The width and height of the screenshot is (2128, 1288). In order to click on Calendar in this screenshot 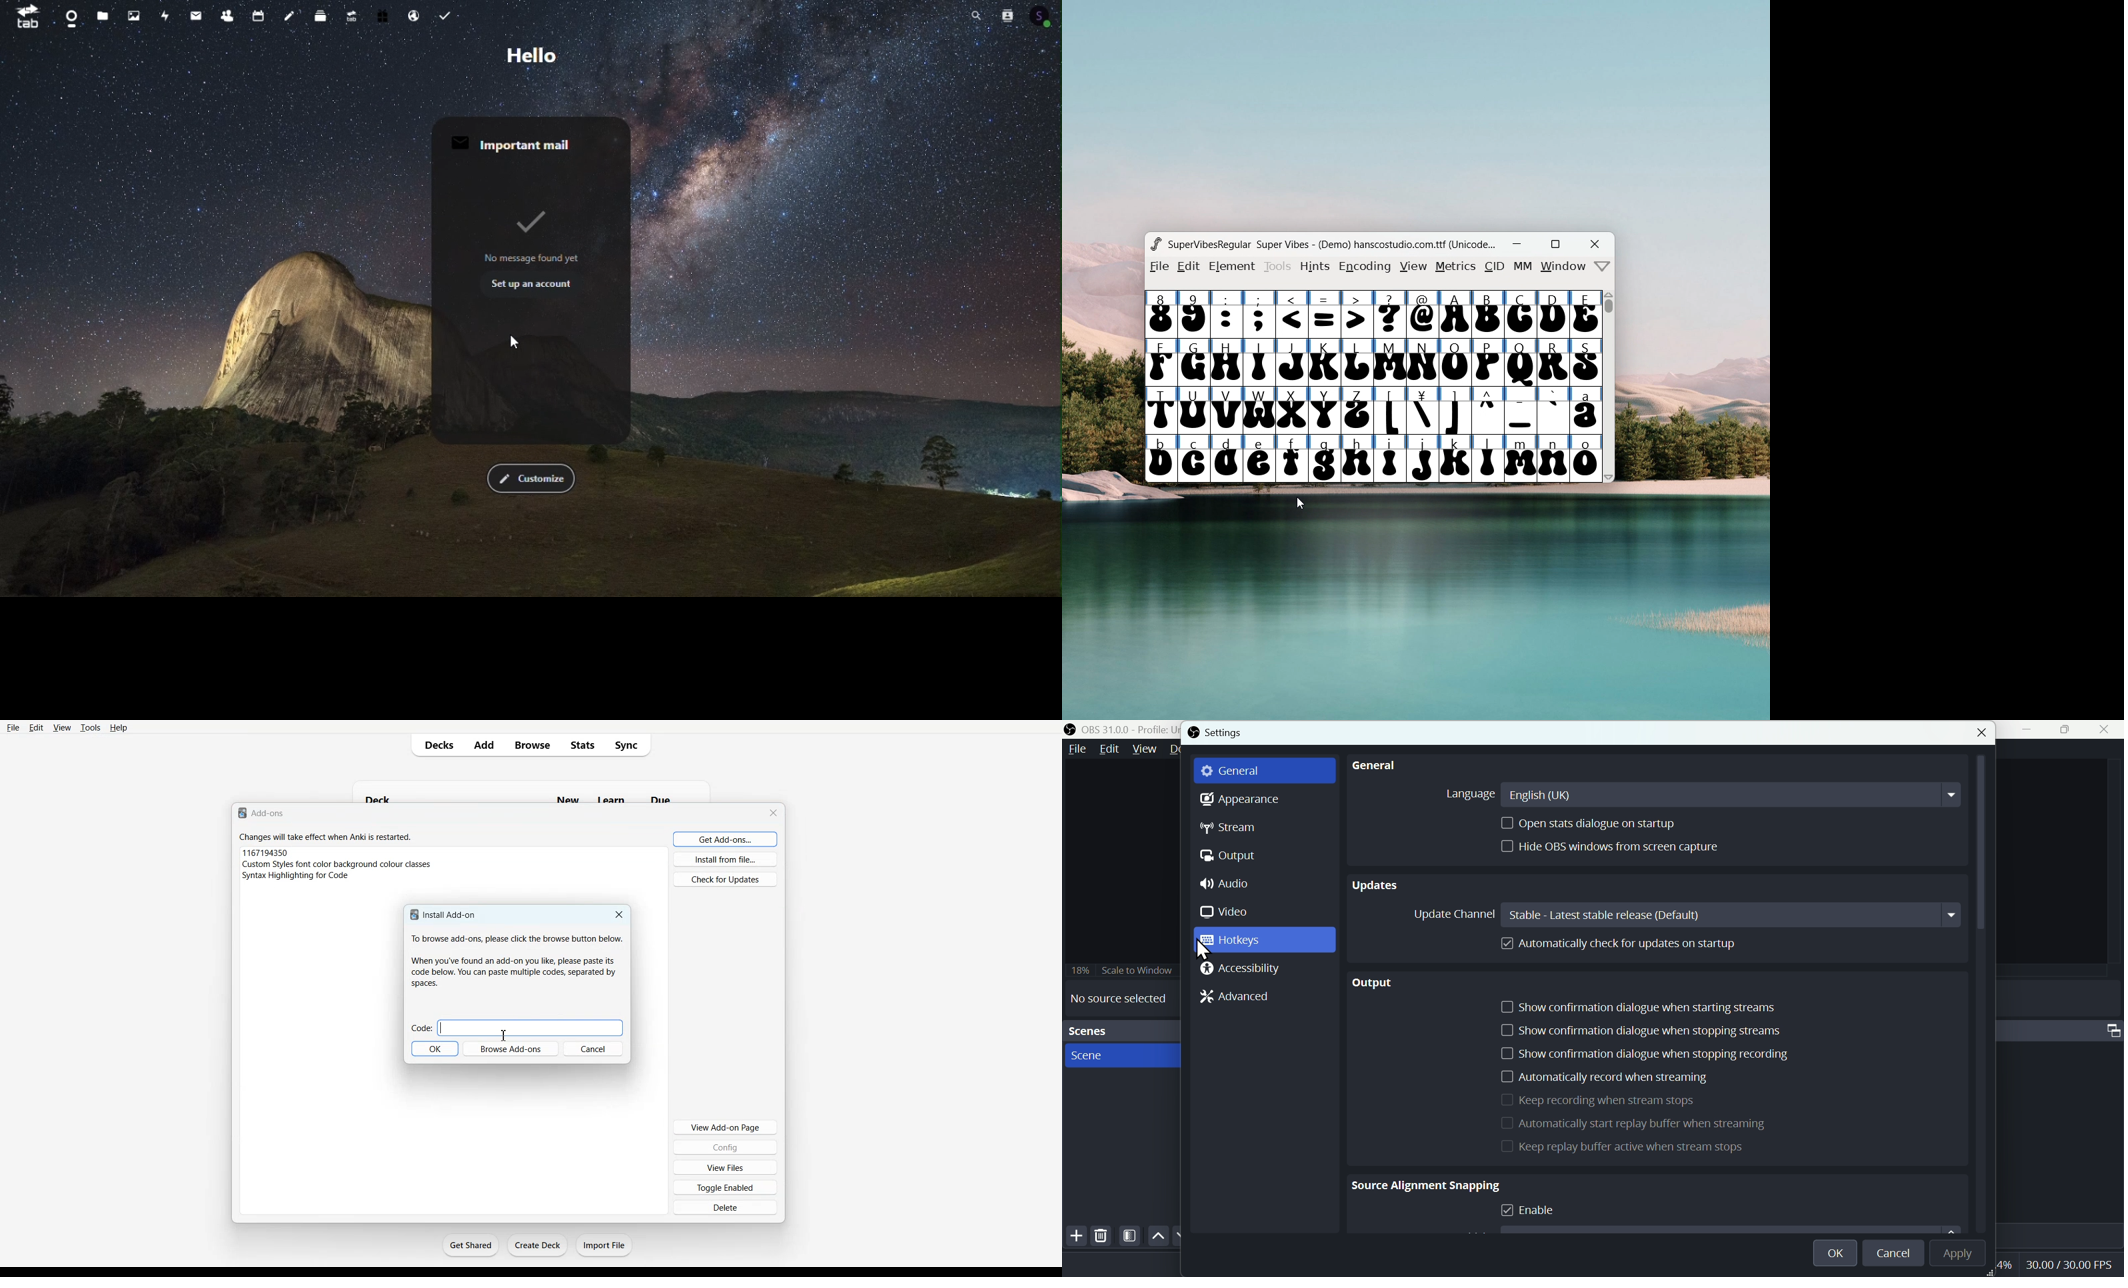, I will do `click(256, 15)`.